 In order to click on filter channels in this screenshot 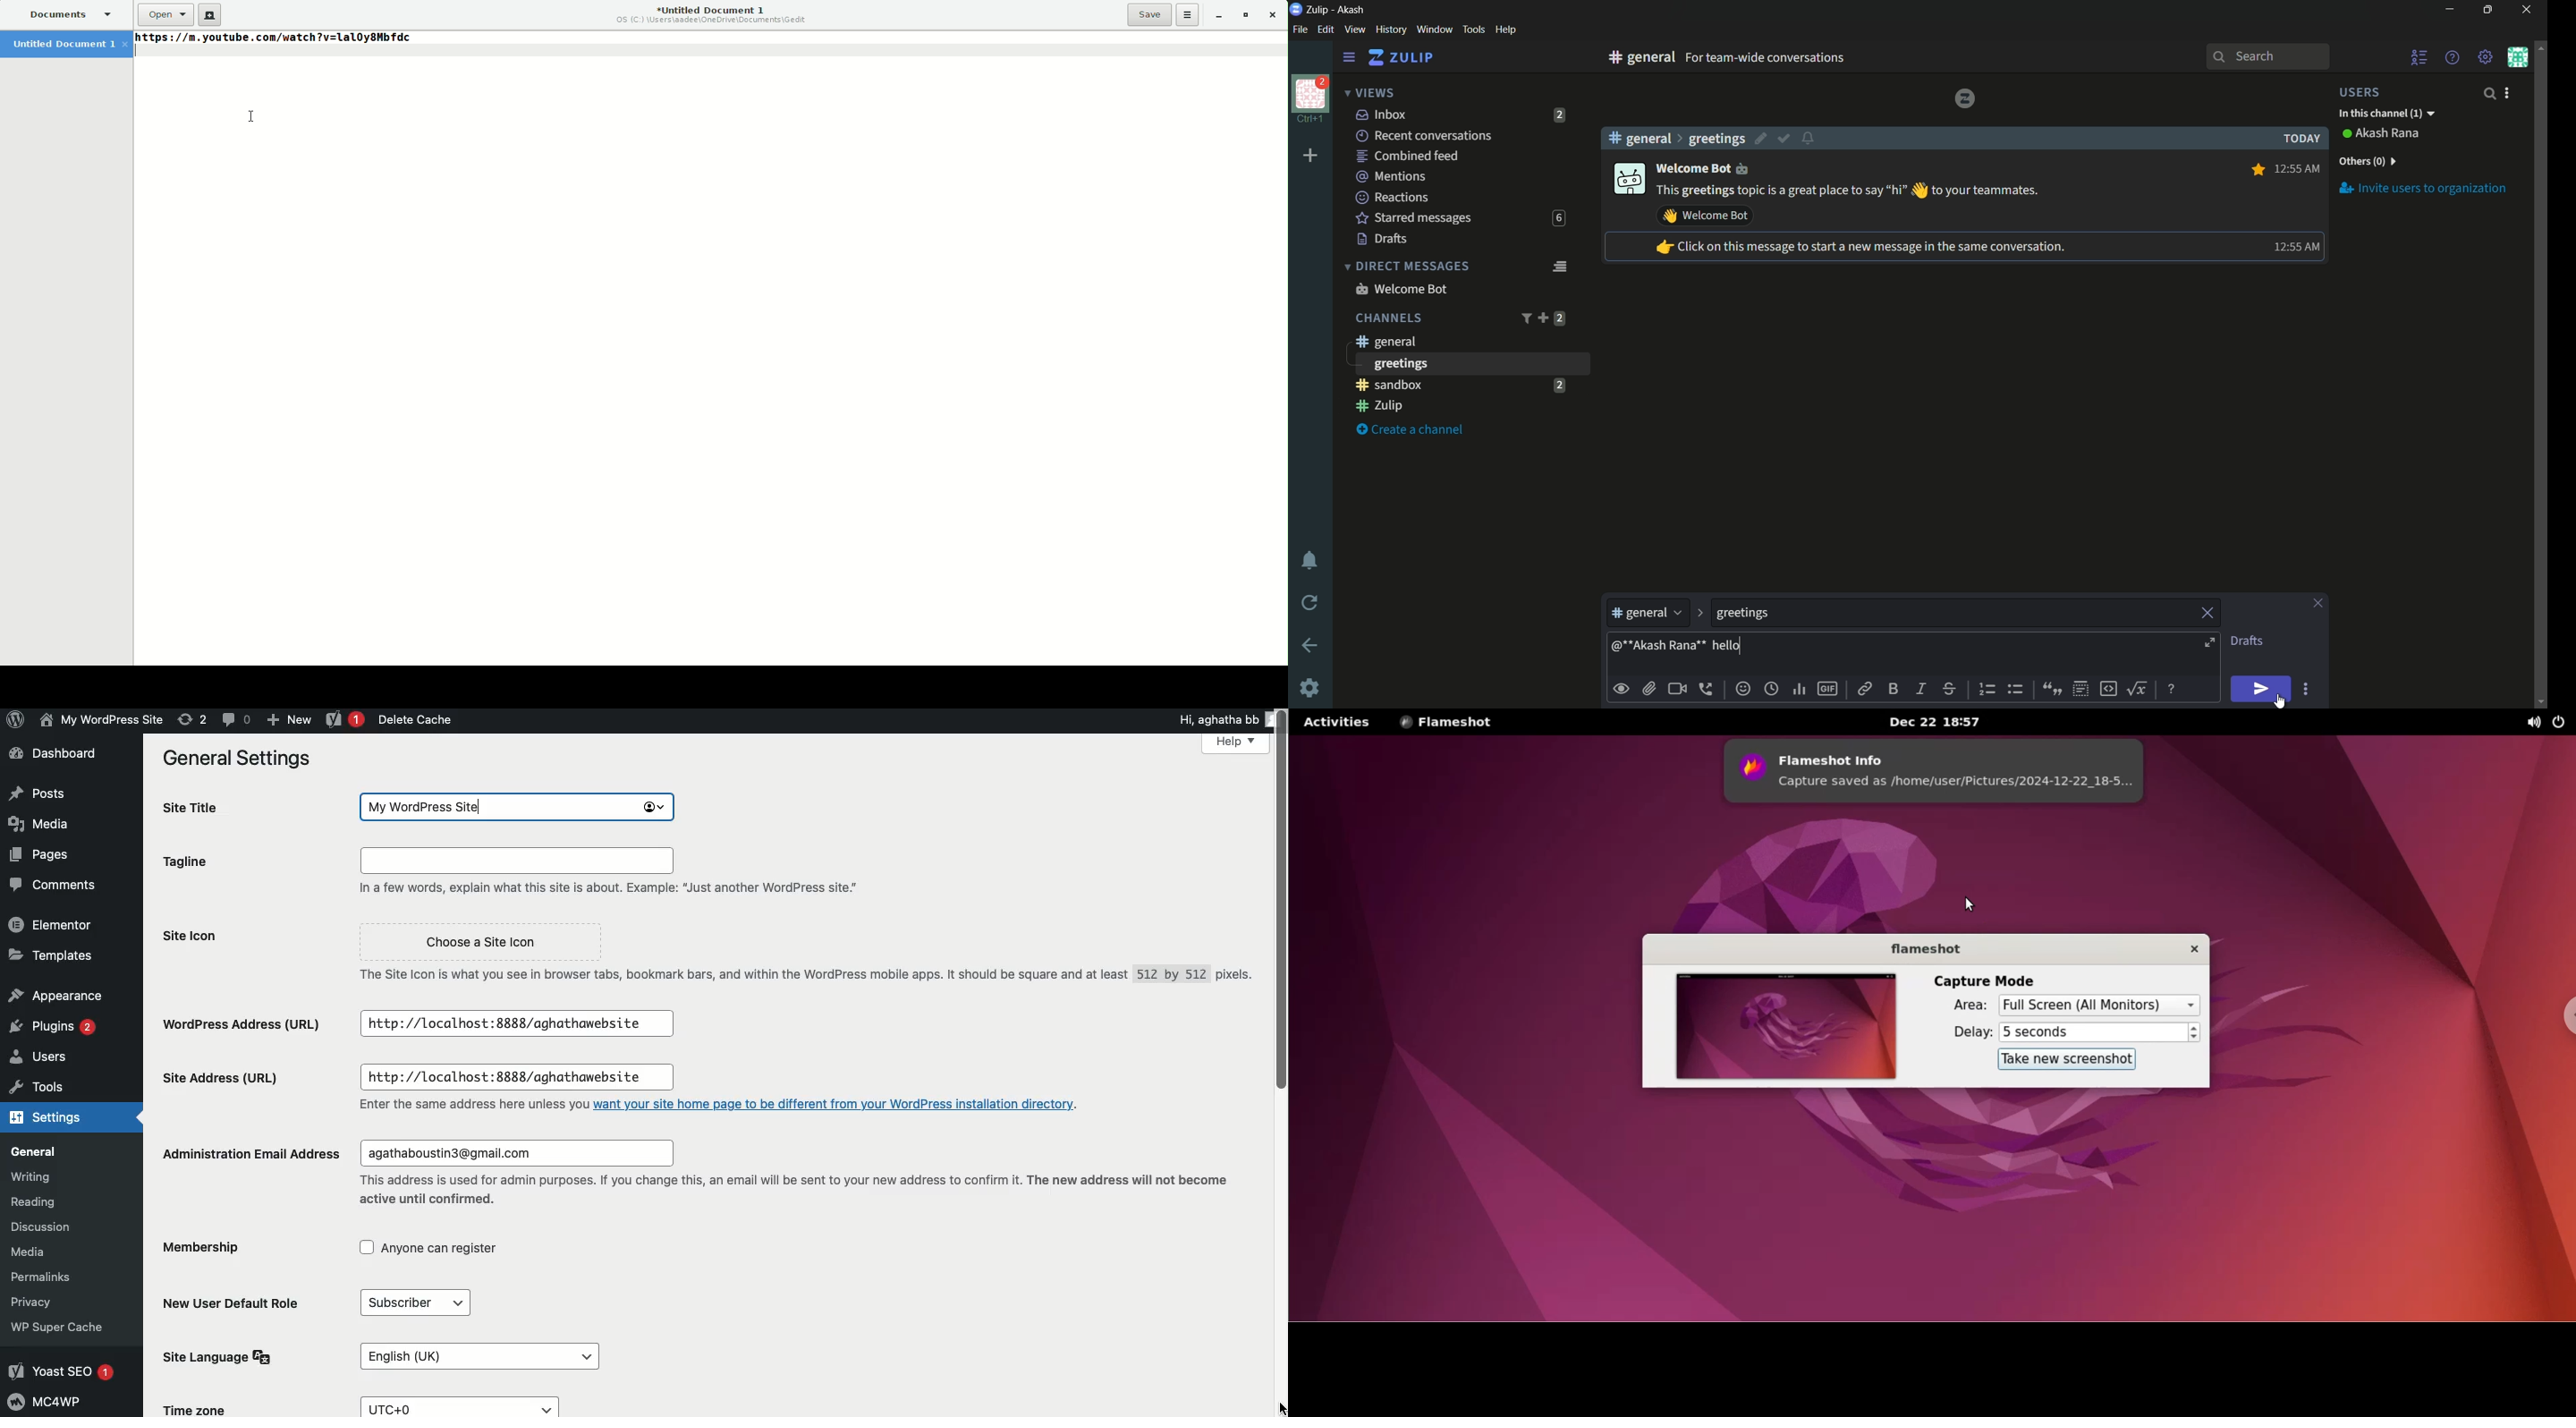, I will do `click(1525, 318)`.